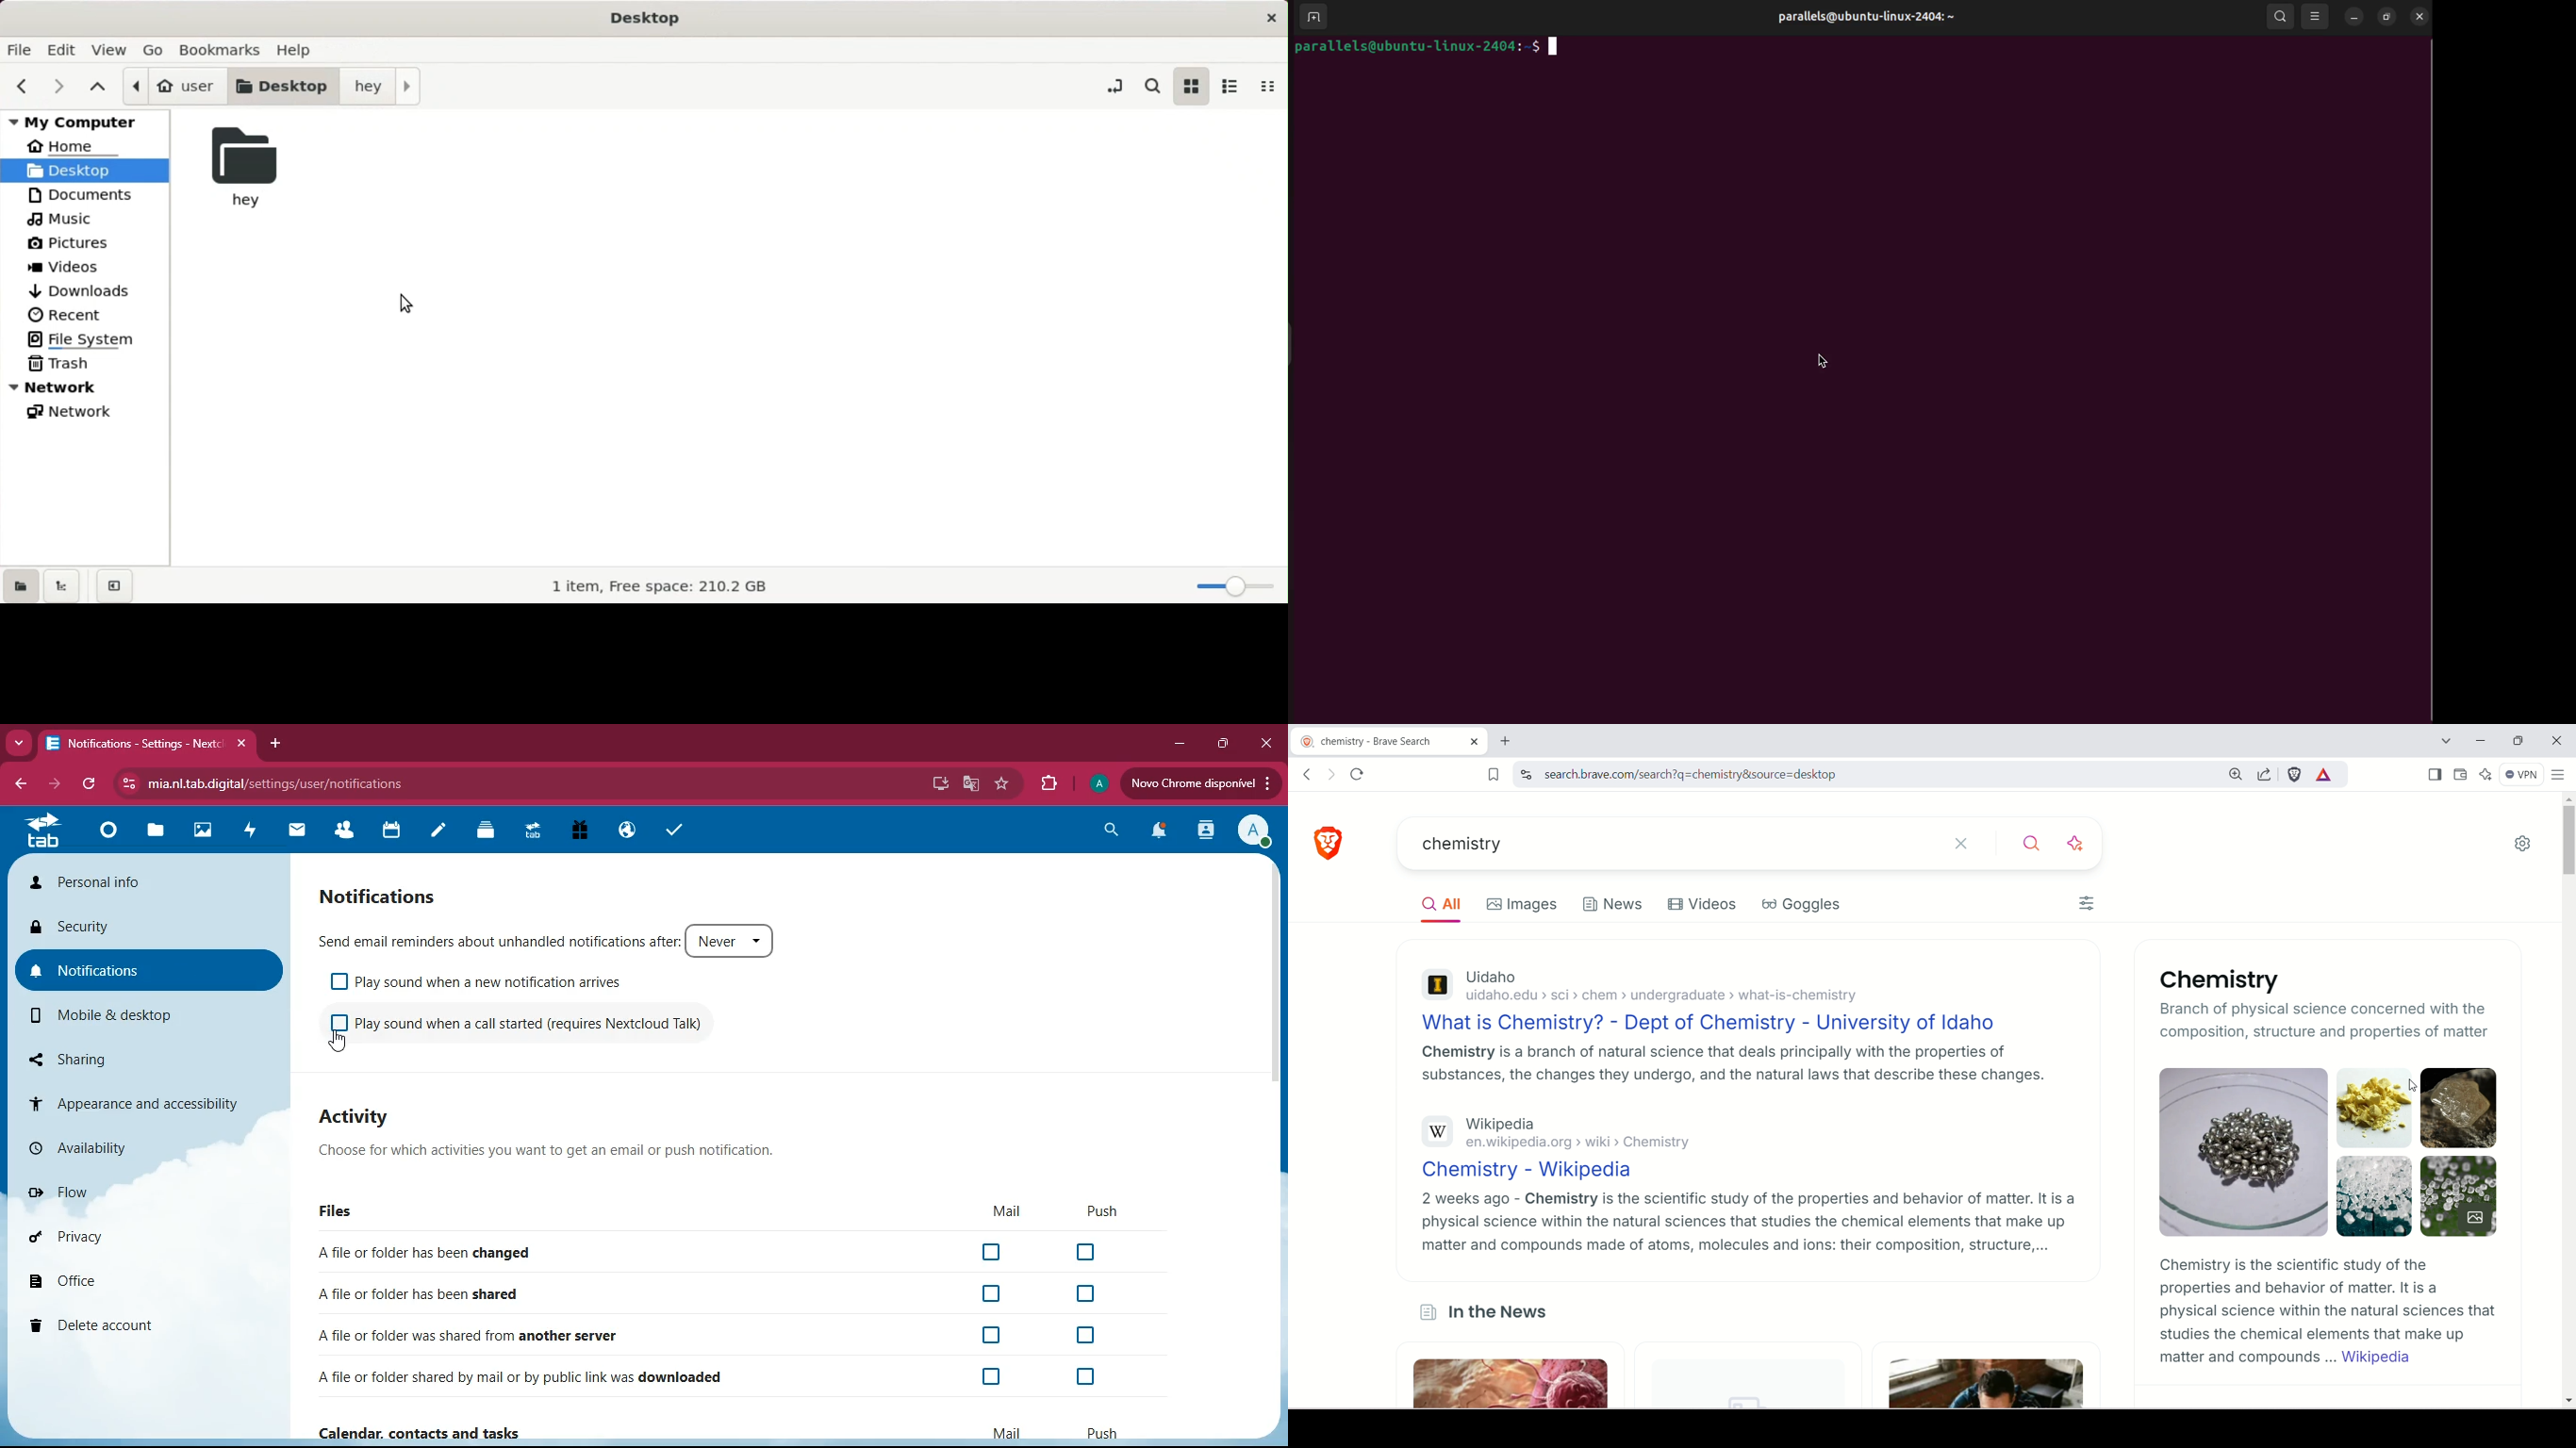 This screenshot has height=1456, width=2576. What do you see at coordinates (990, 1294) in the screenshot?
I see `off` at bounding box center [990, 1294].